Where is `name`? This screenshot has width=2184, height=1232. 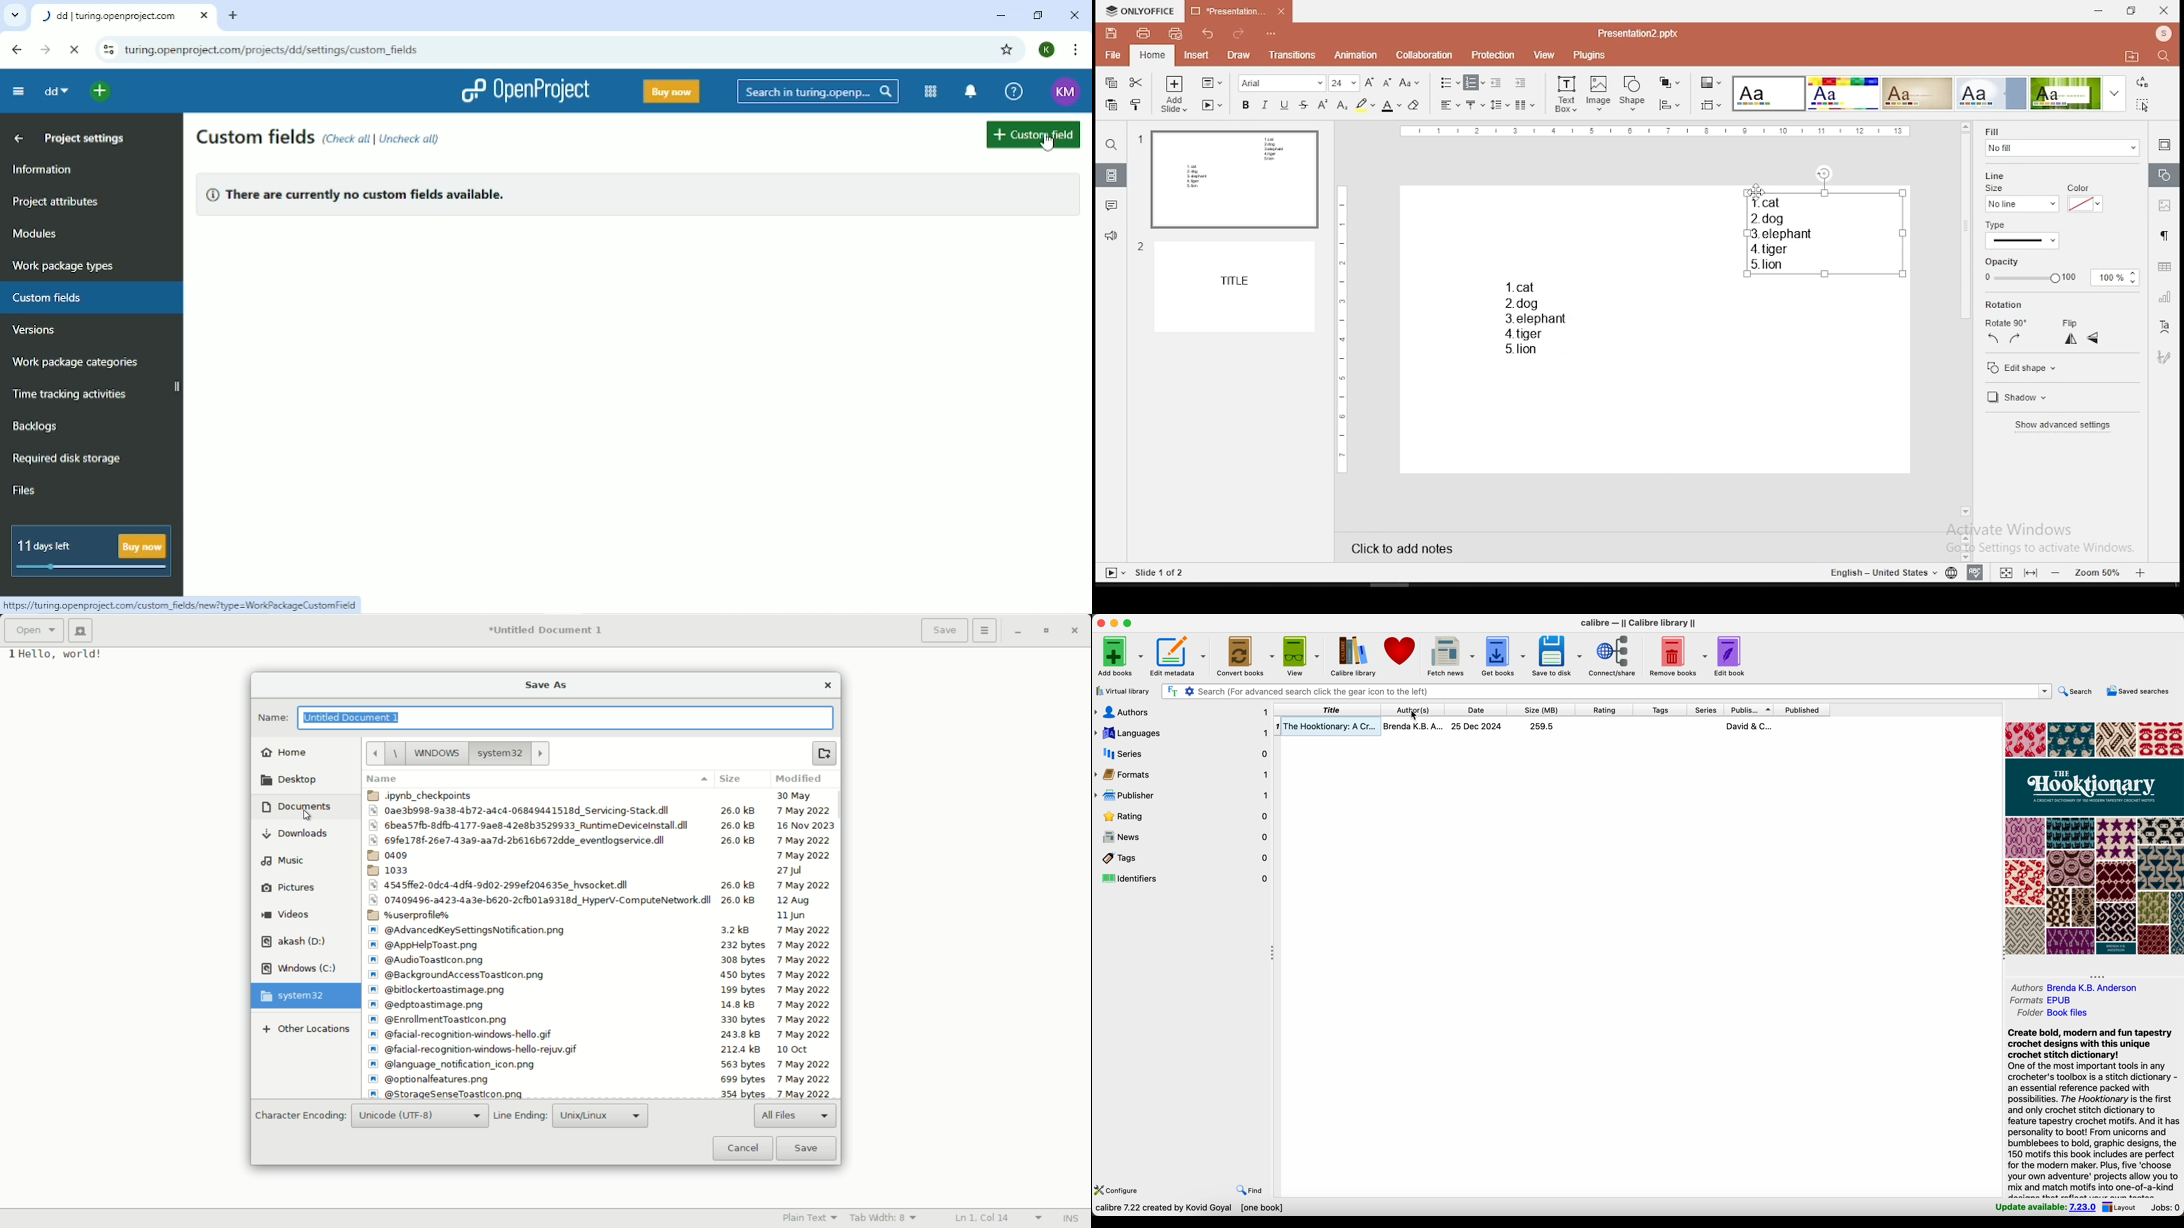
name is located at coordinates (536, 779).